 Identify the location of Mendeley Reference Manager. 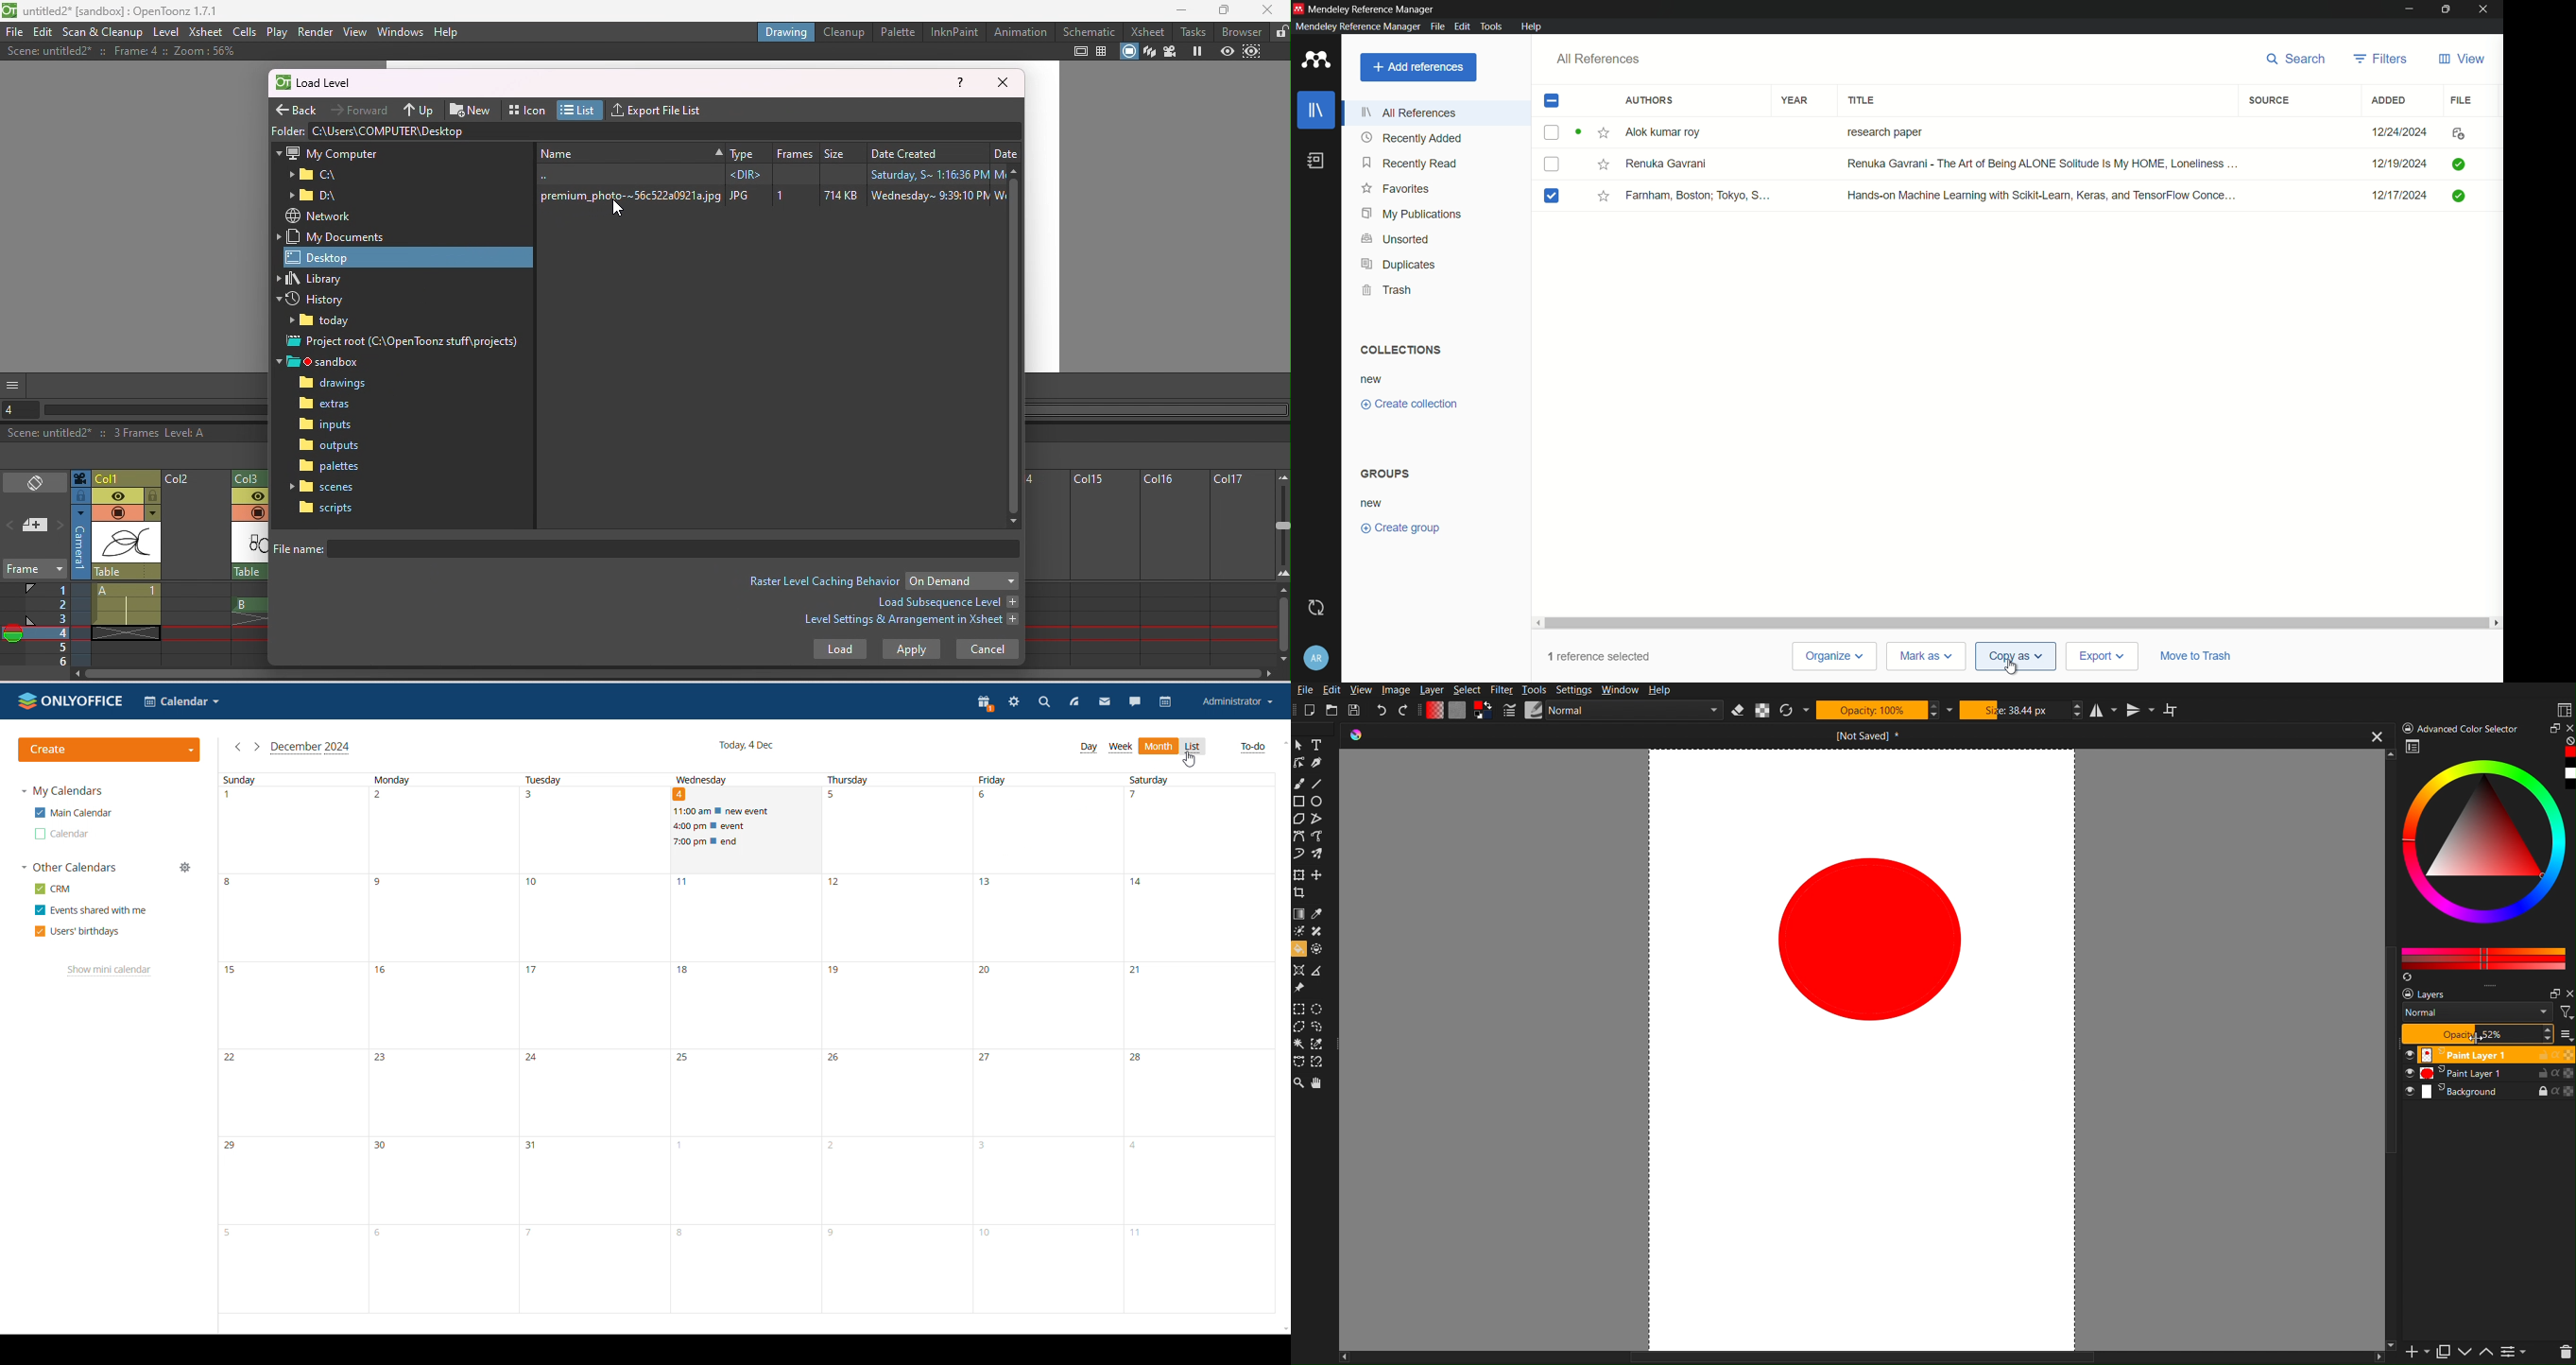
(1375, 8).